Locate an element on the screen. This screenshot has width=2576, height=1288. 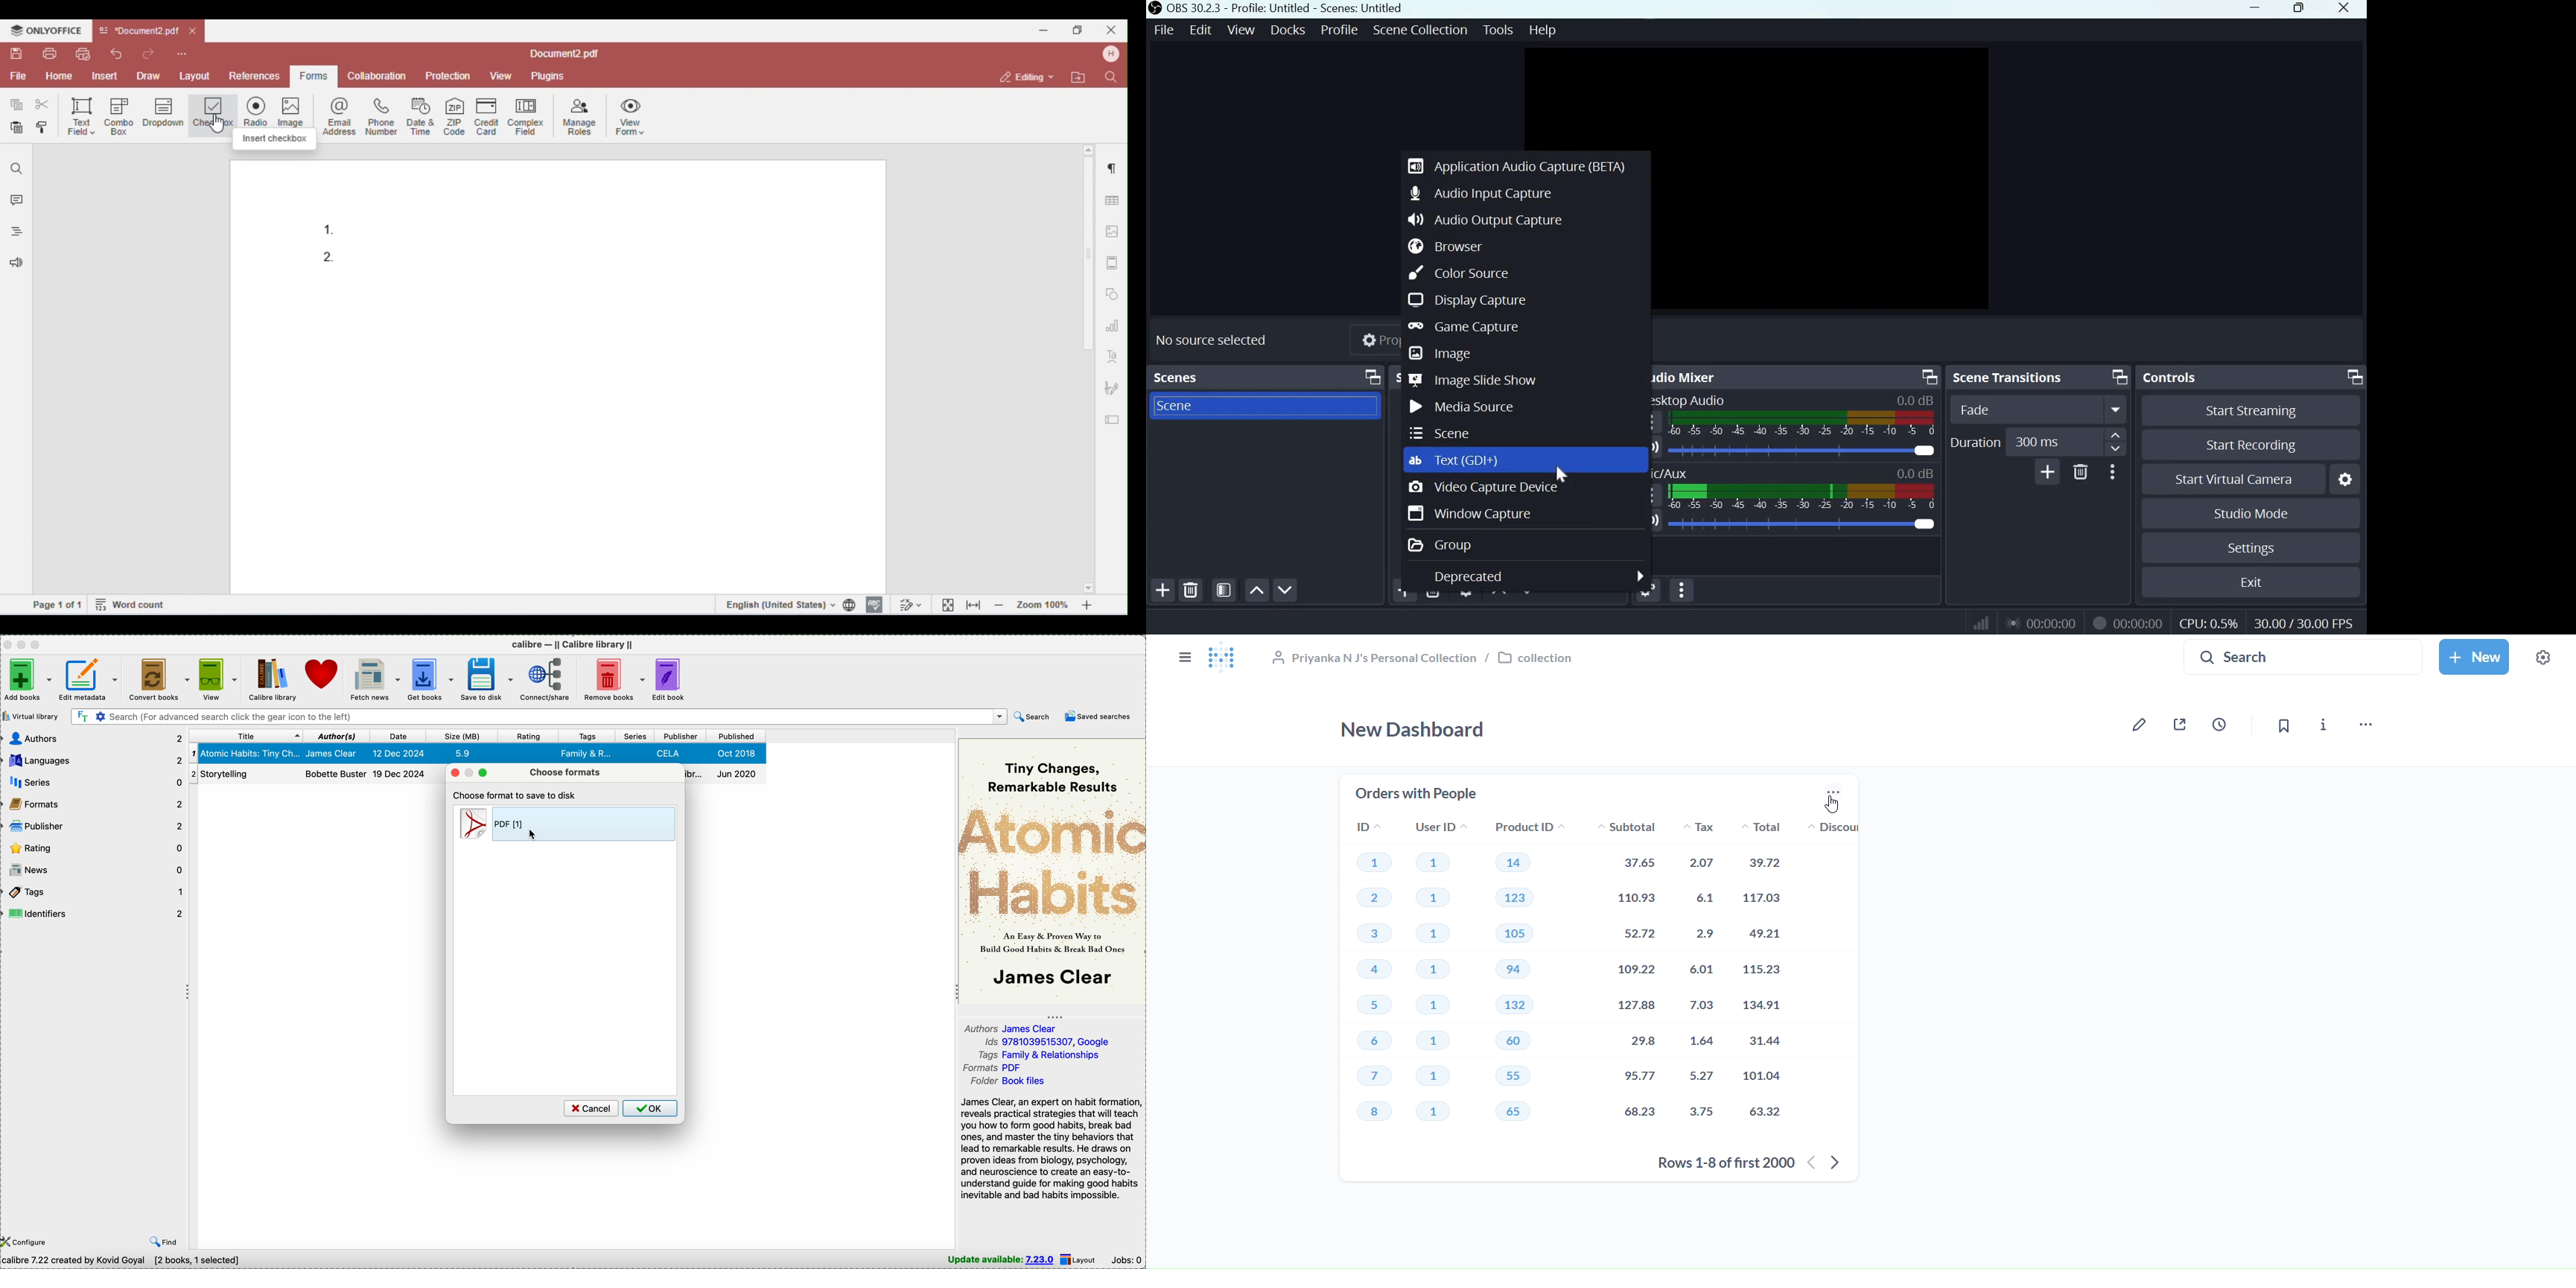
0.0 dB is located at coordinates (1915, 401).